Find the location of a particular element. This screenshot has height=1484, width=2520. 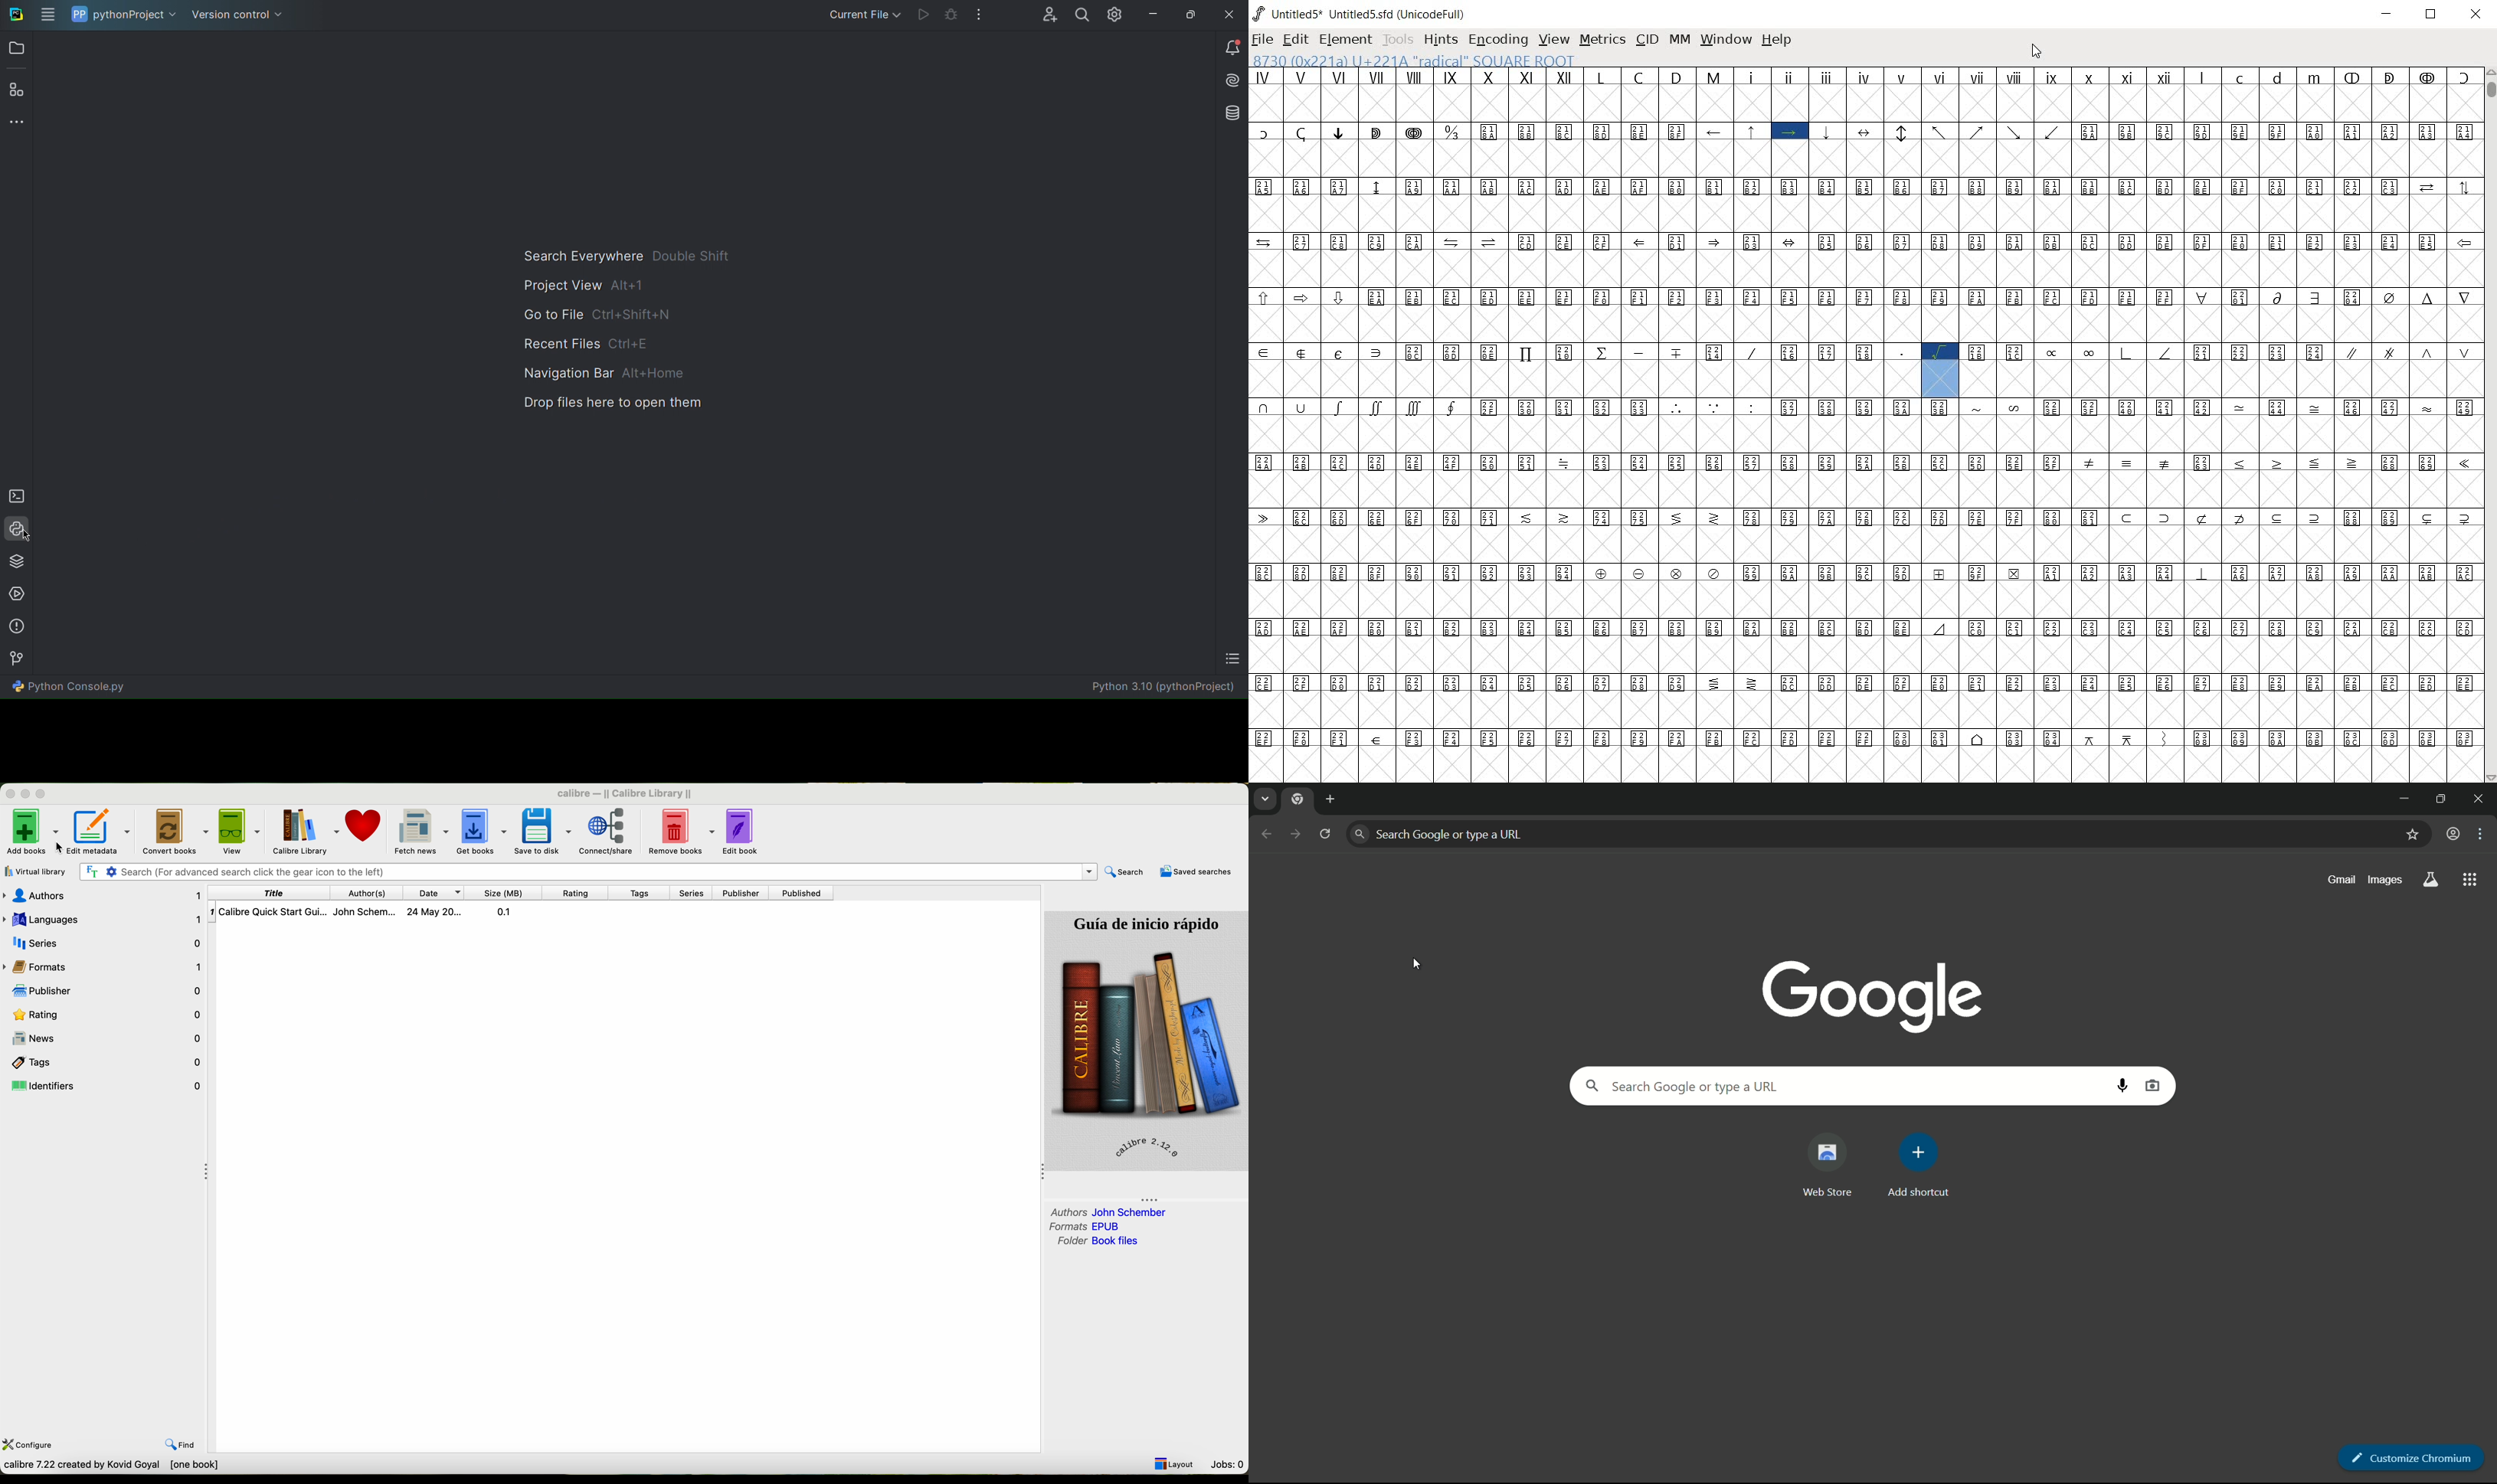

Version Control is located at coordinates (18, 660).